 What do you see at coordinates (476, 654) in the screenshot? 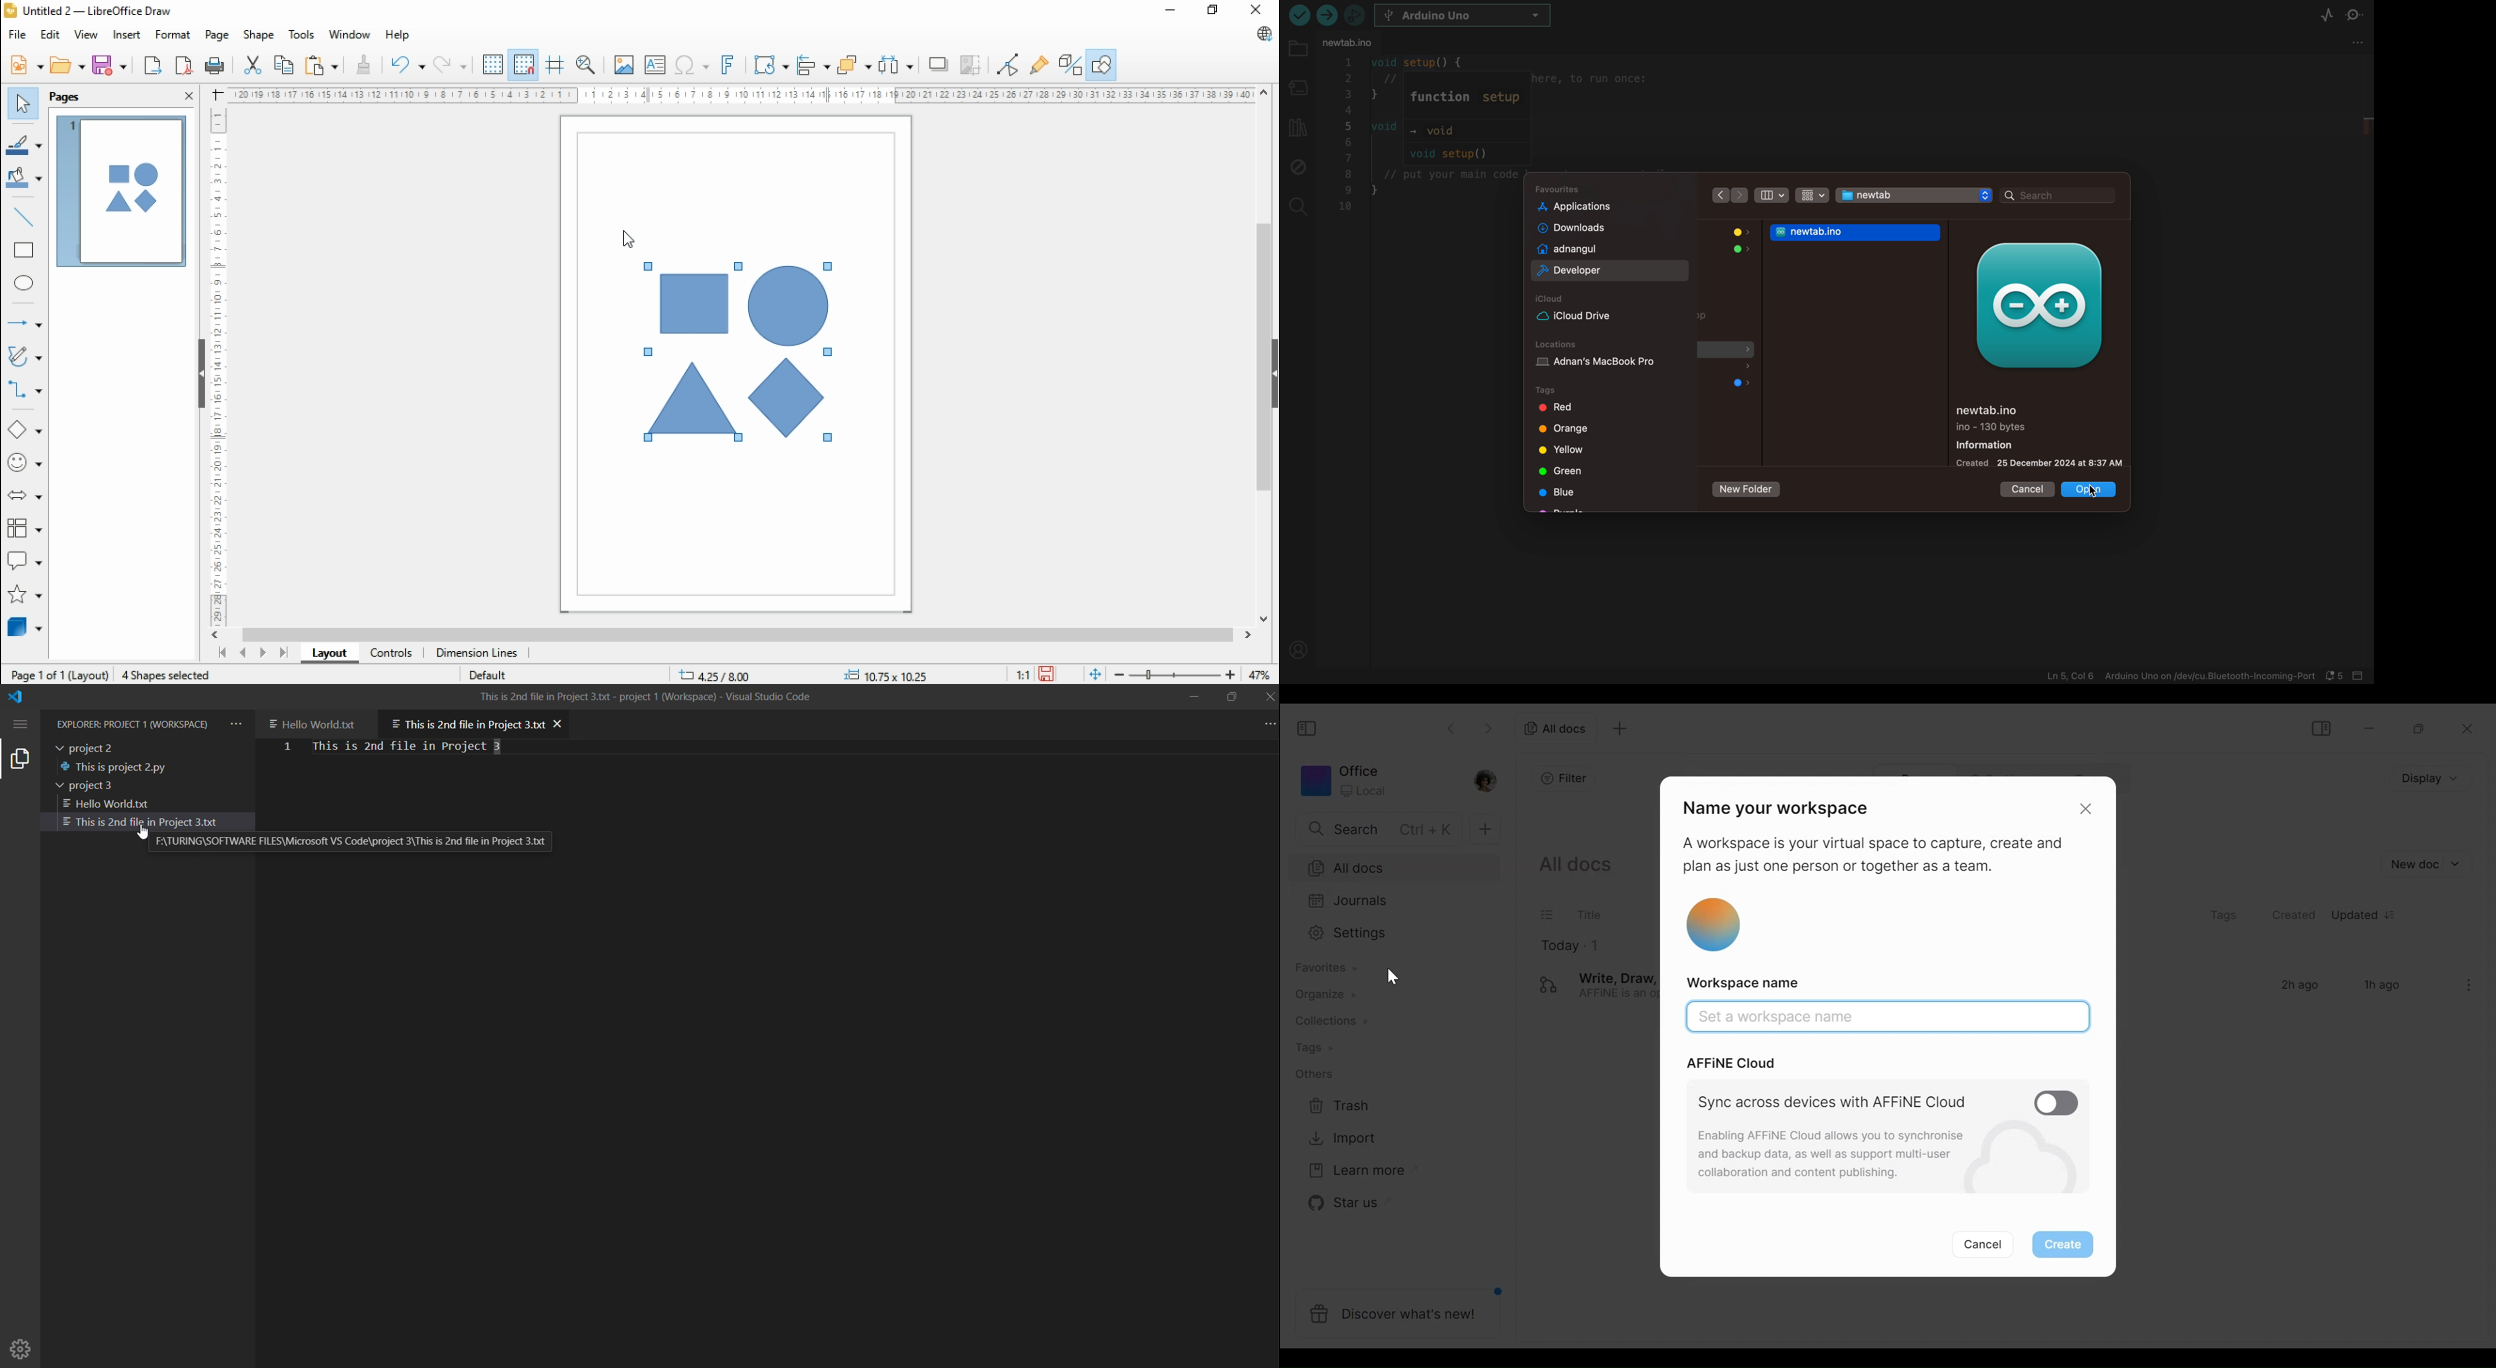
I see `dimension lines` at bounding box center [476, 654].